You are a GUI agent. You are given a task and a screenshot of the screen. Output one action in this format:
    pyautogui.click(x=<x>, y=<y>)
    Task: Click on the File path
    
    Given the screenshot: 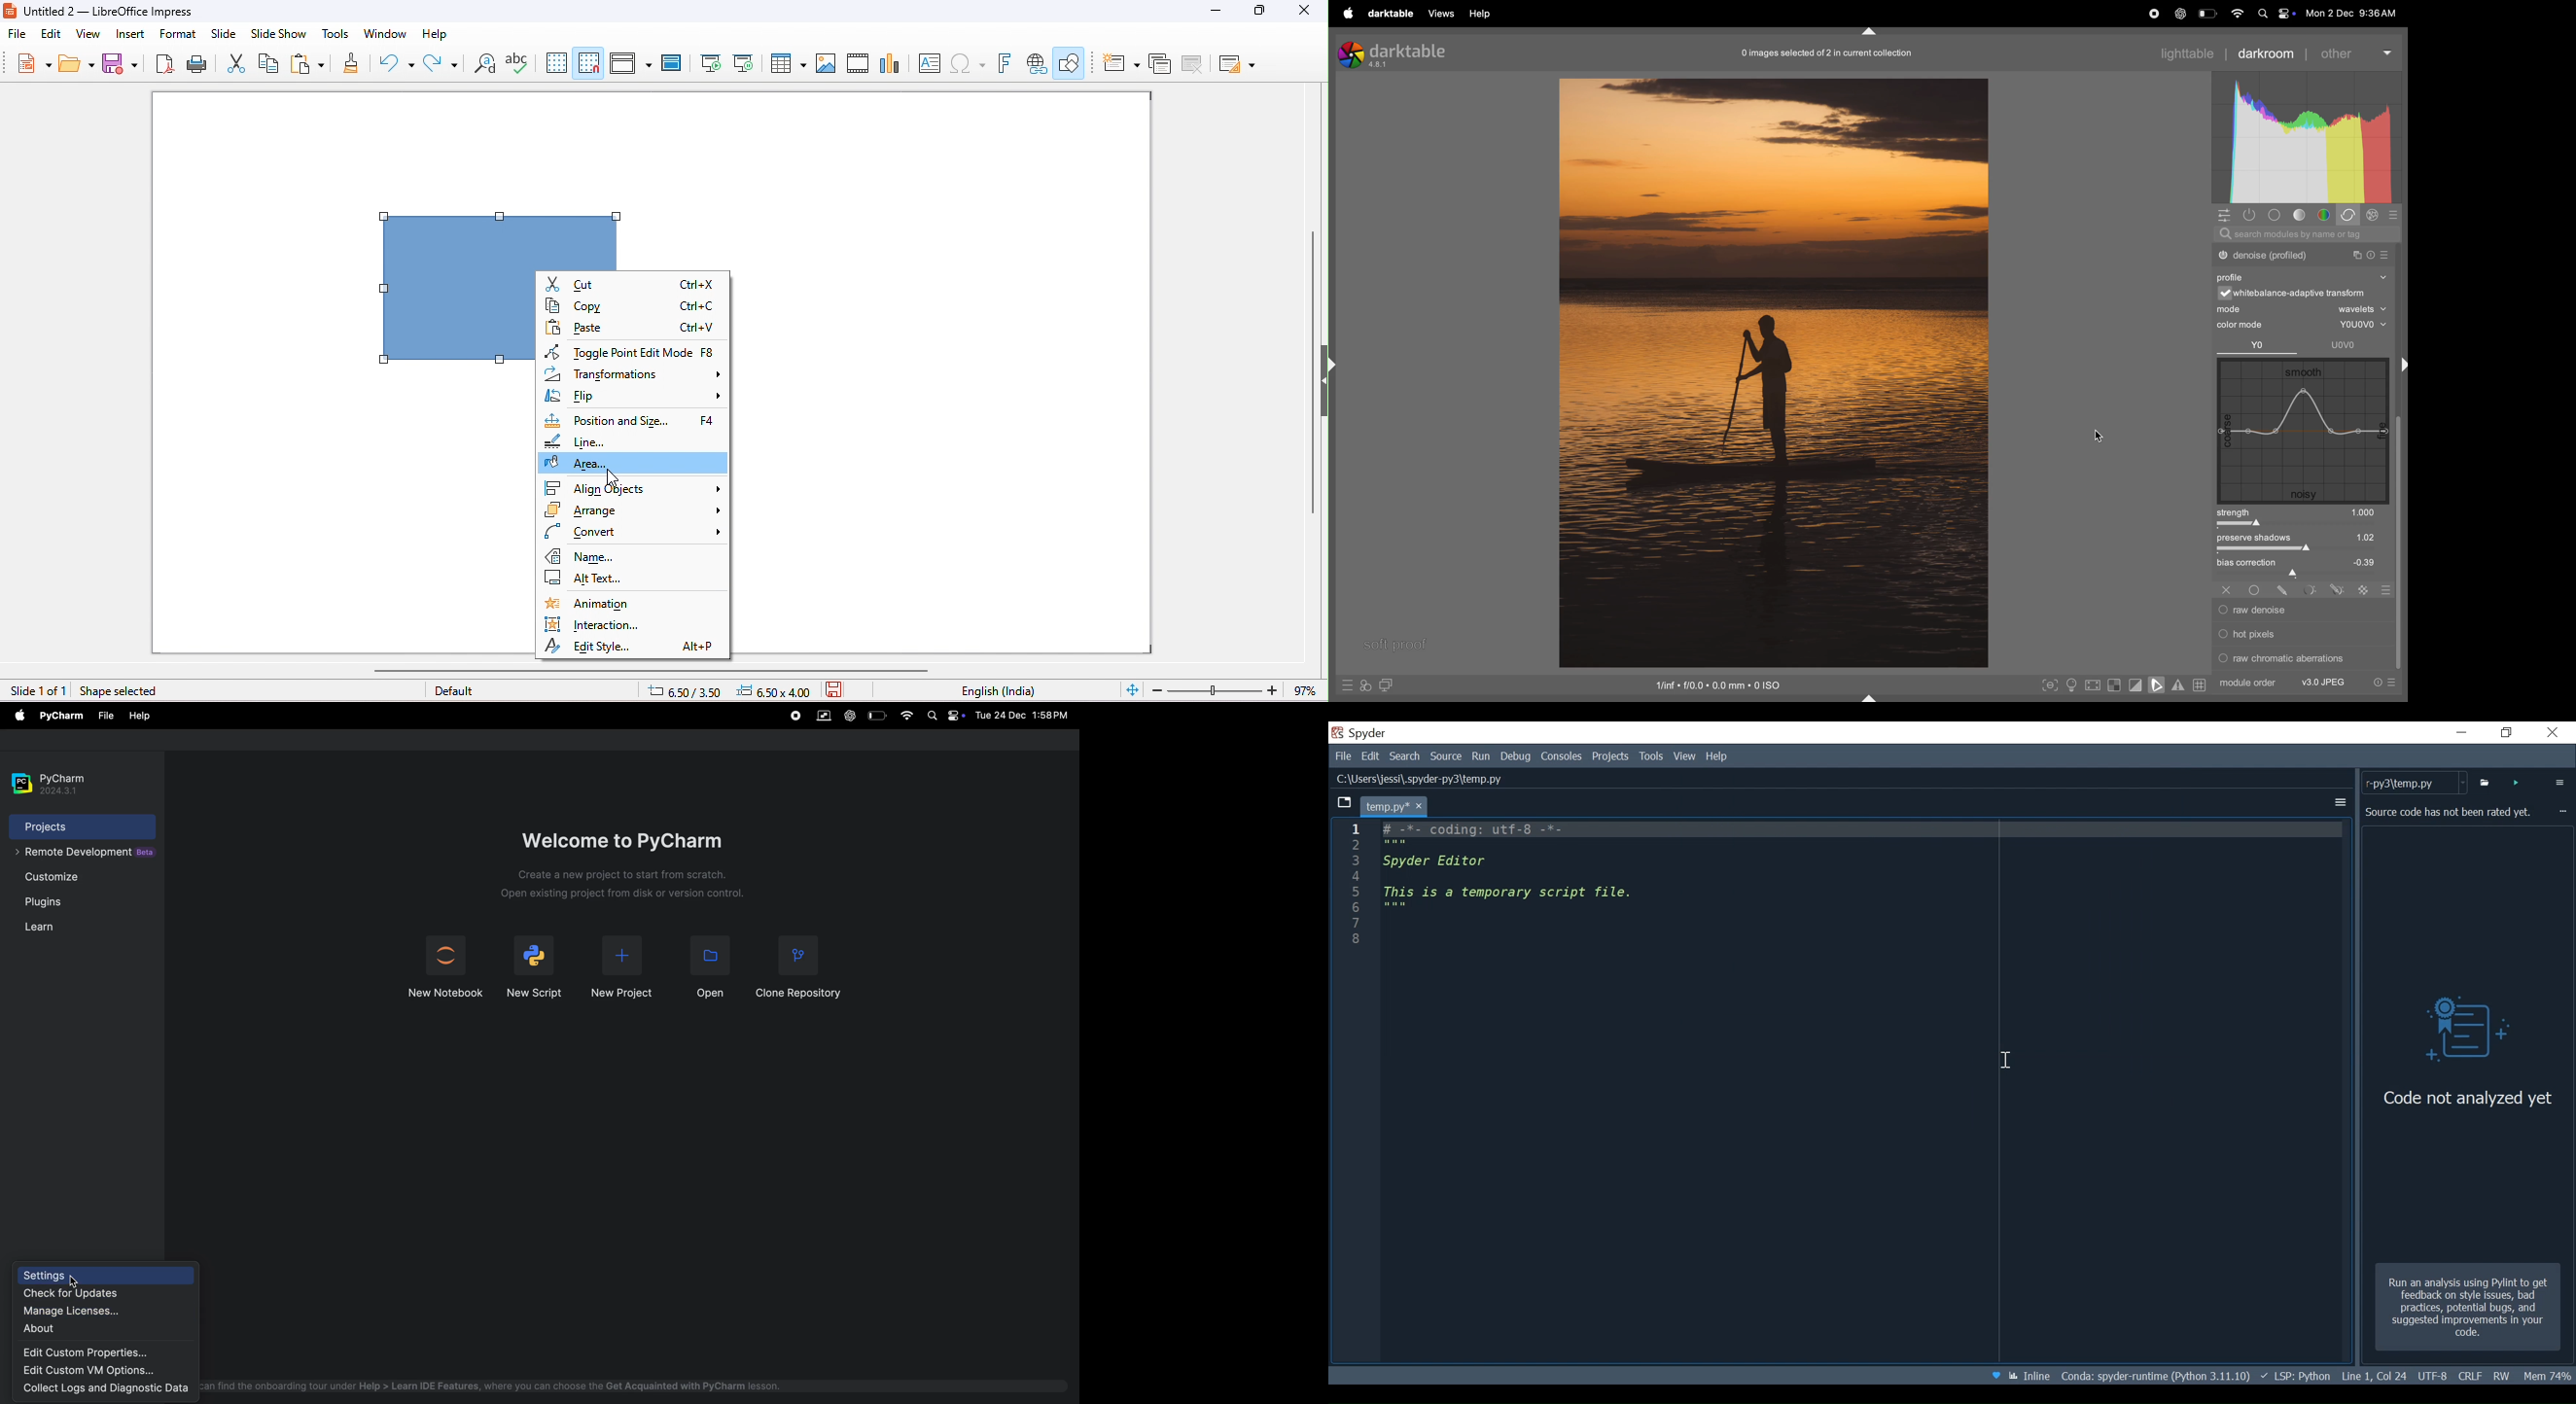 What is the action you would take?
    pyautogui.click(x=2157, y=1375)
    